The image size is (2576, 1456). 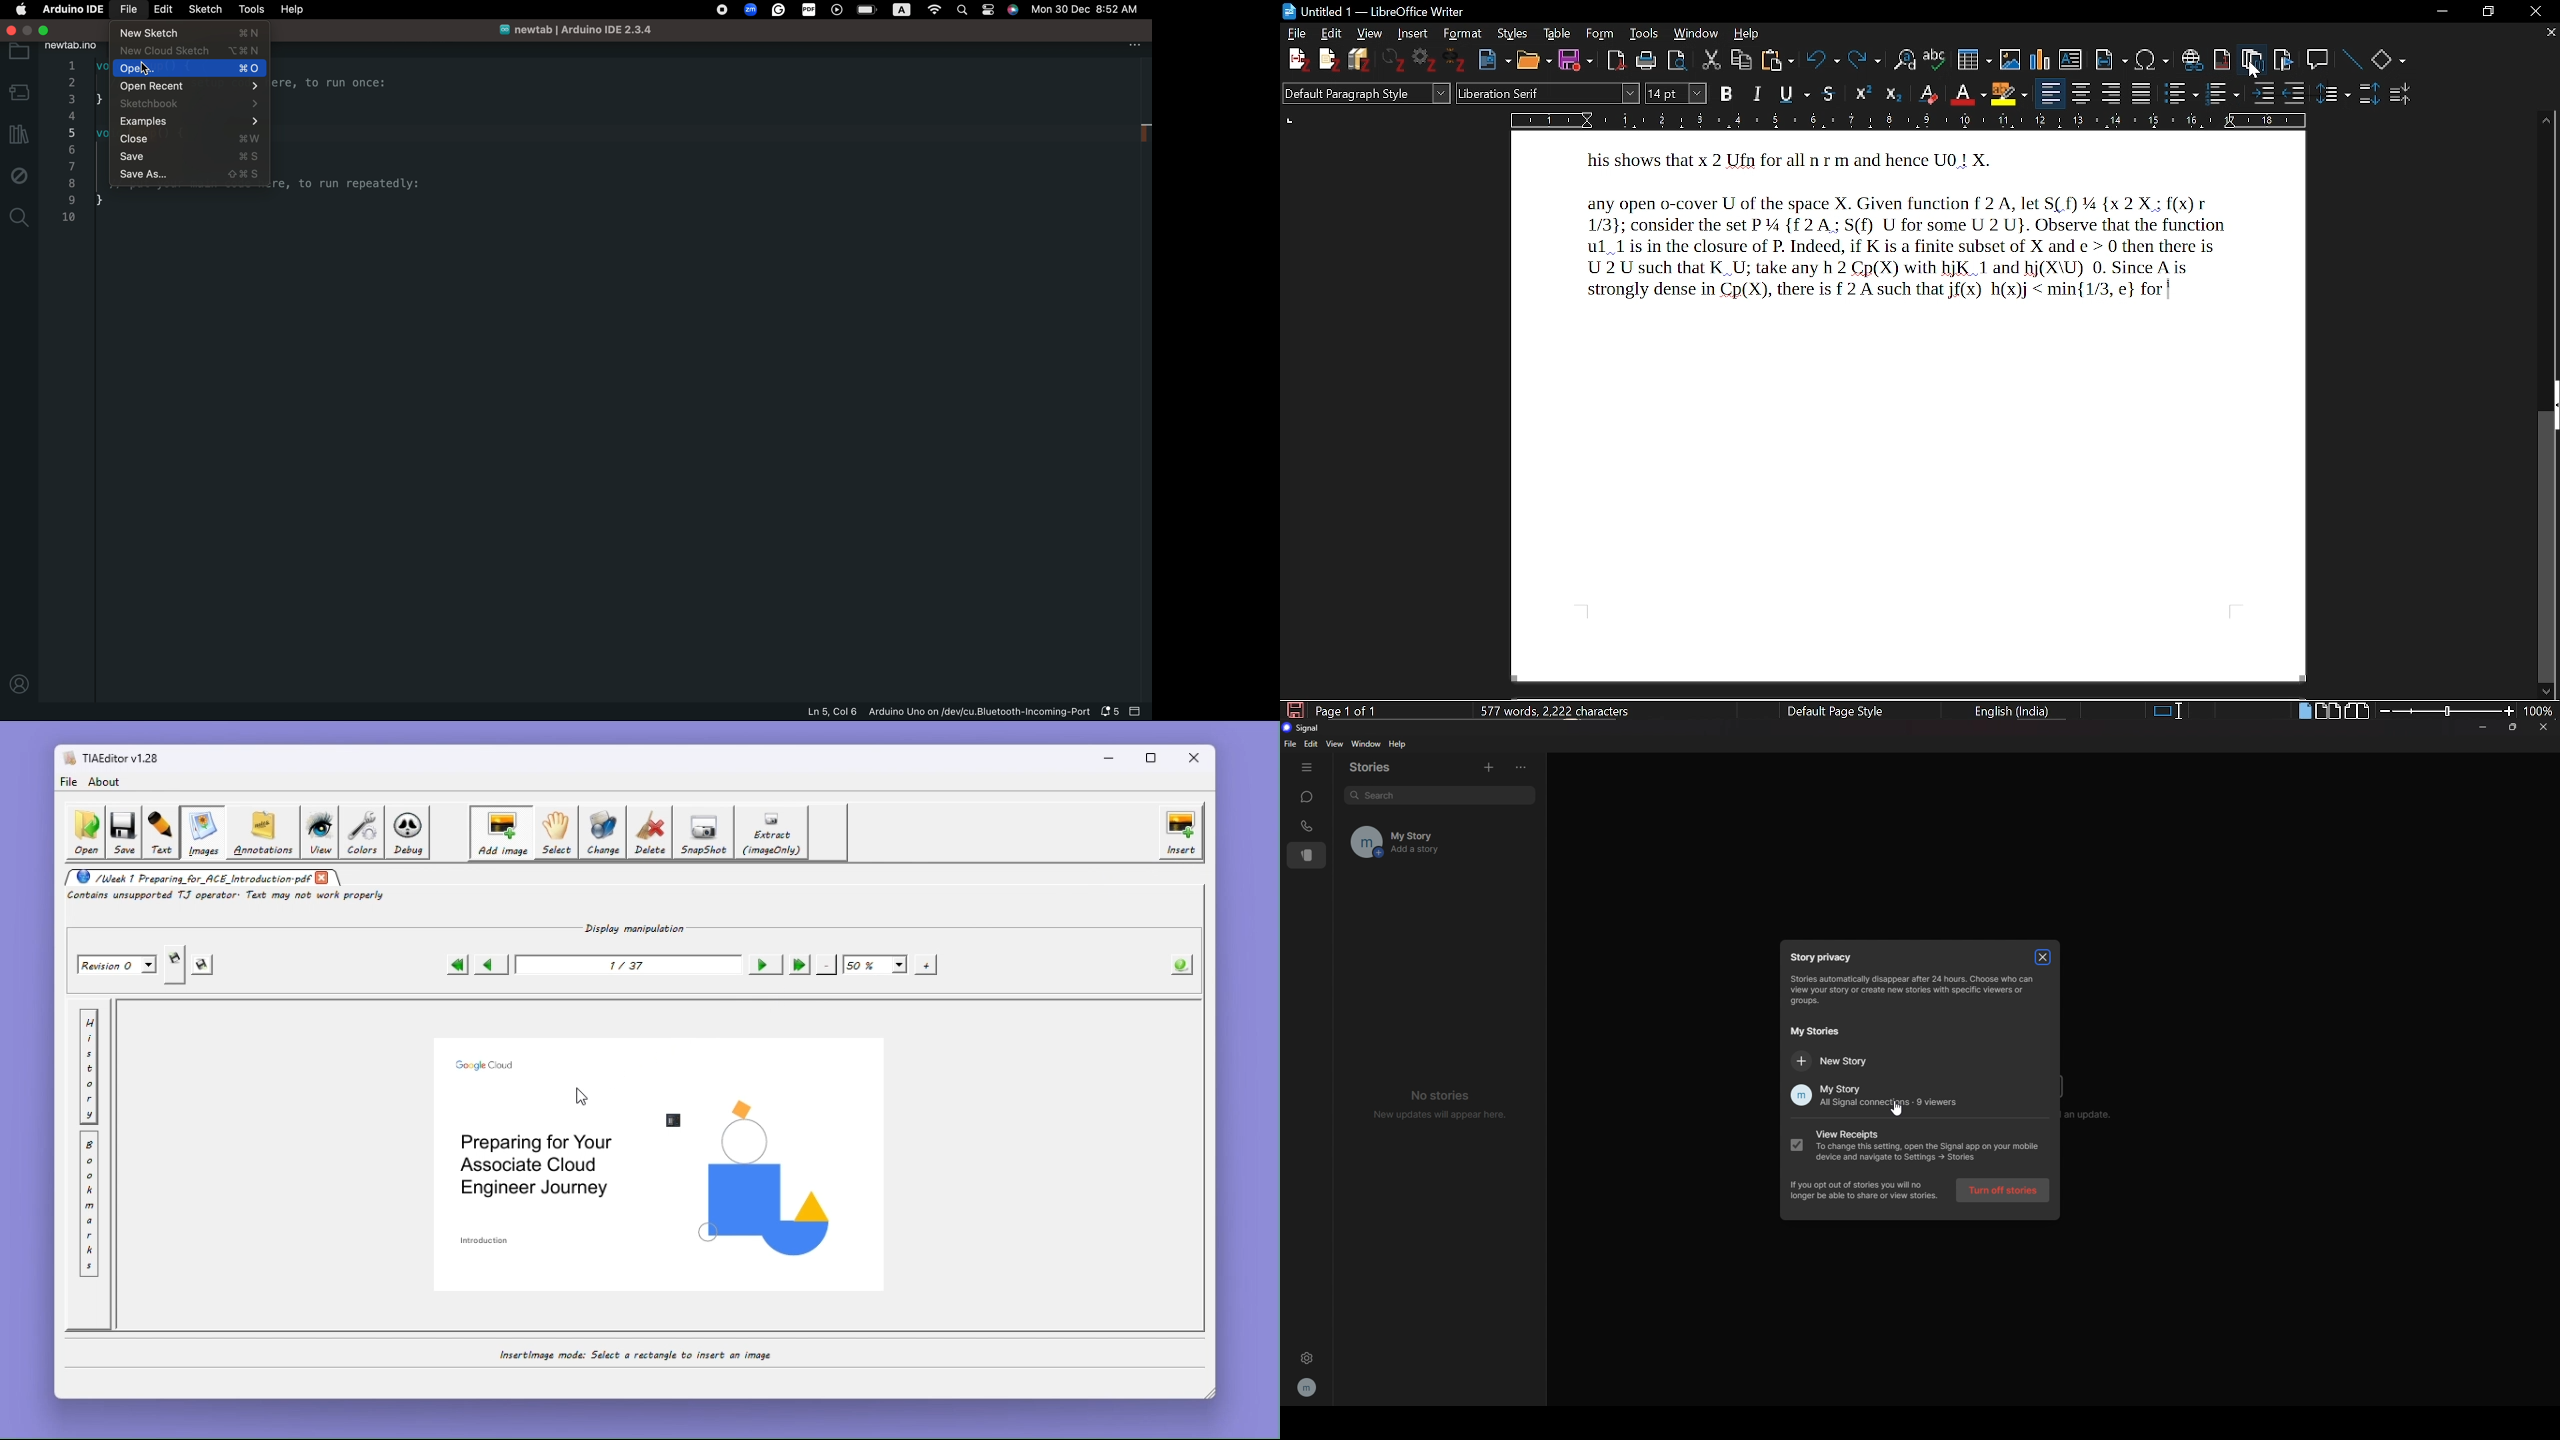 I want to click on Justified, so click(x=2144, y=93).